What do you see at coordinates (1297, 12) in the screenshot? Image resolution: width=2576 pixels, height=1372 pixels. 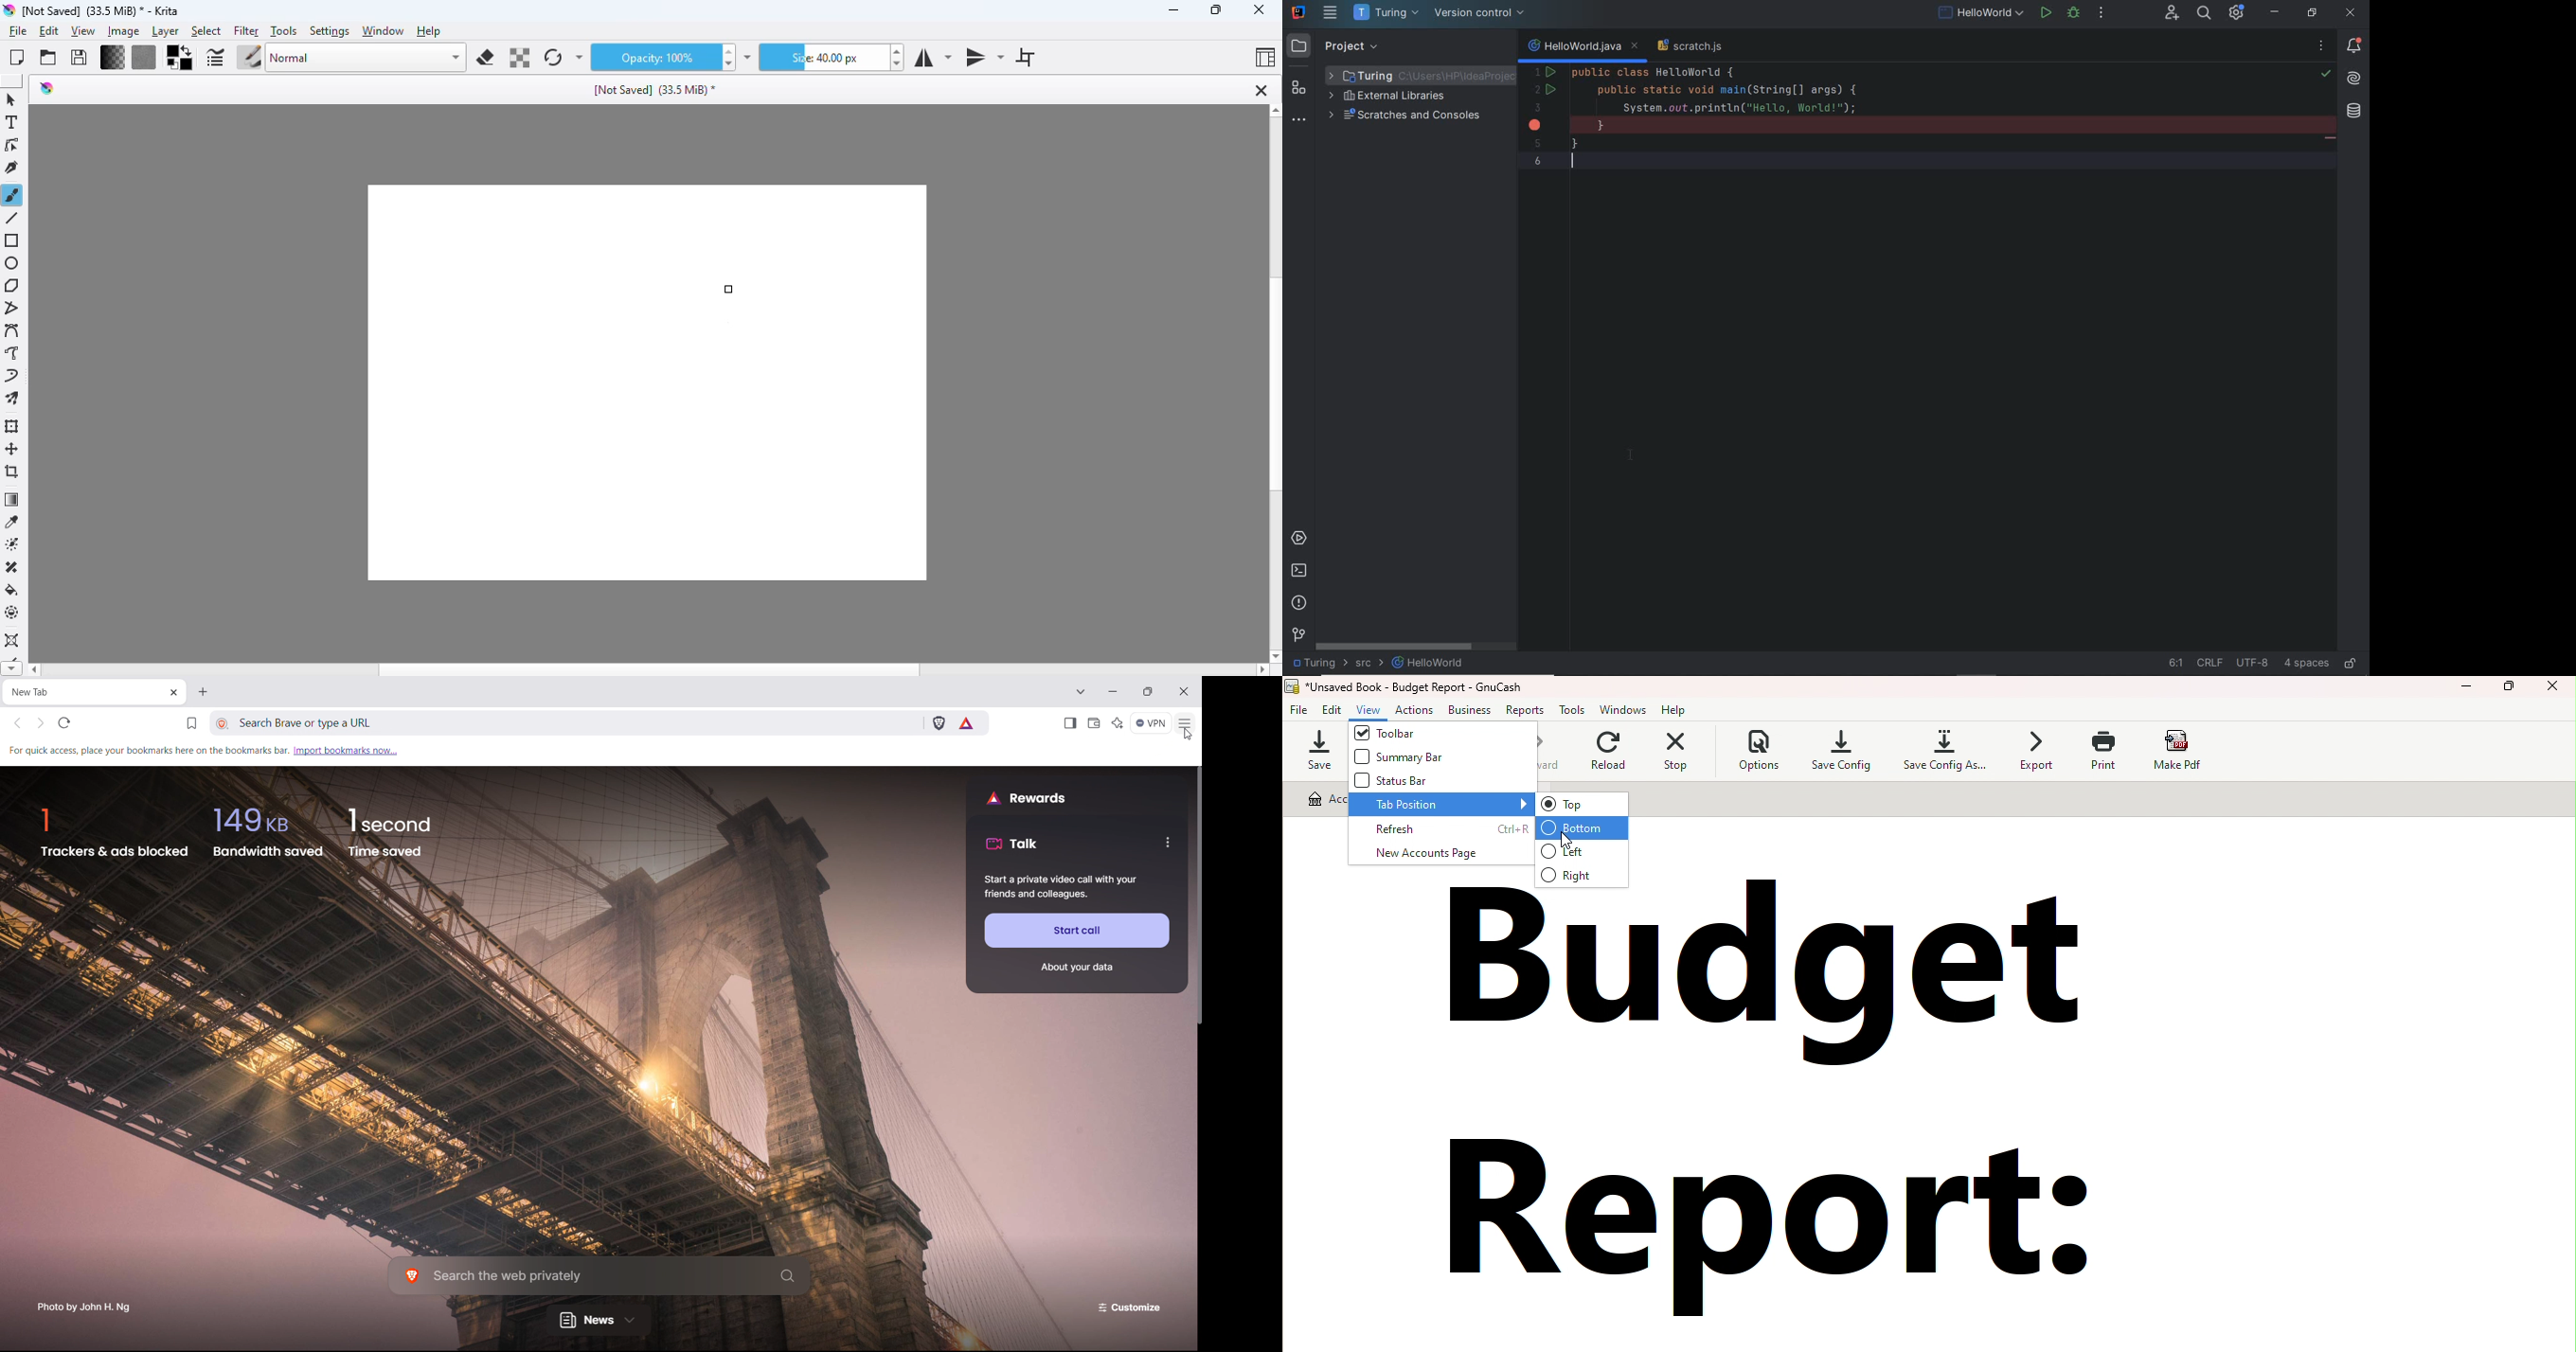 I see `system name` at bounding box center [1297, 12].